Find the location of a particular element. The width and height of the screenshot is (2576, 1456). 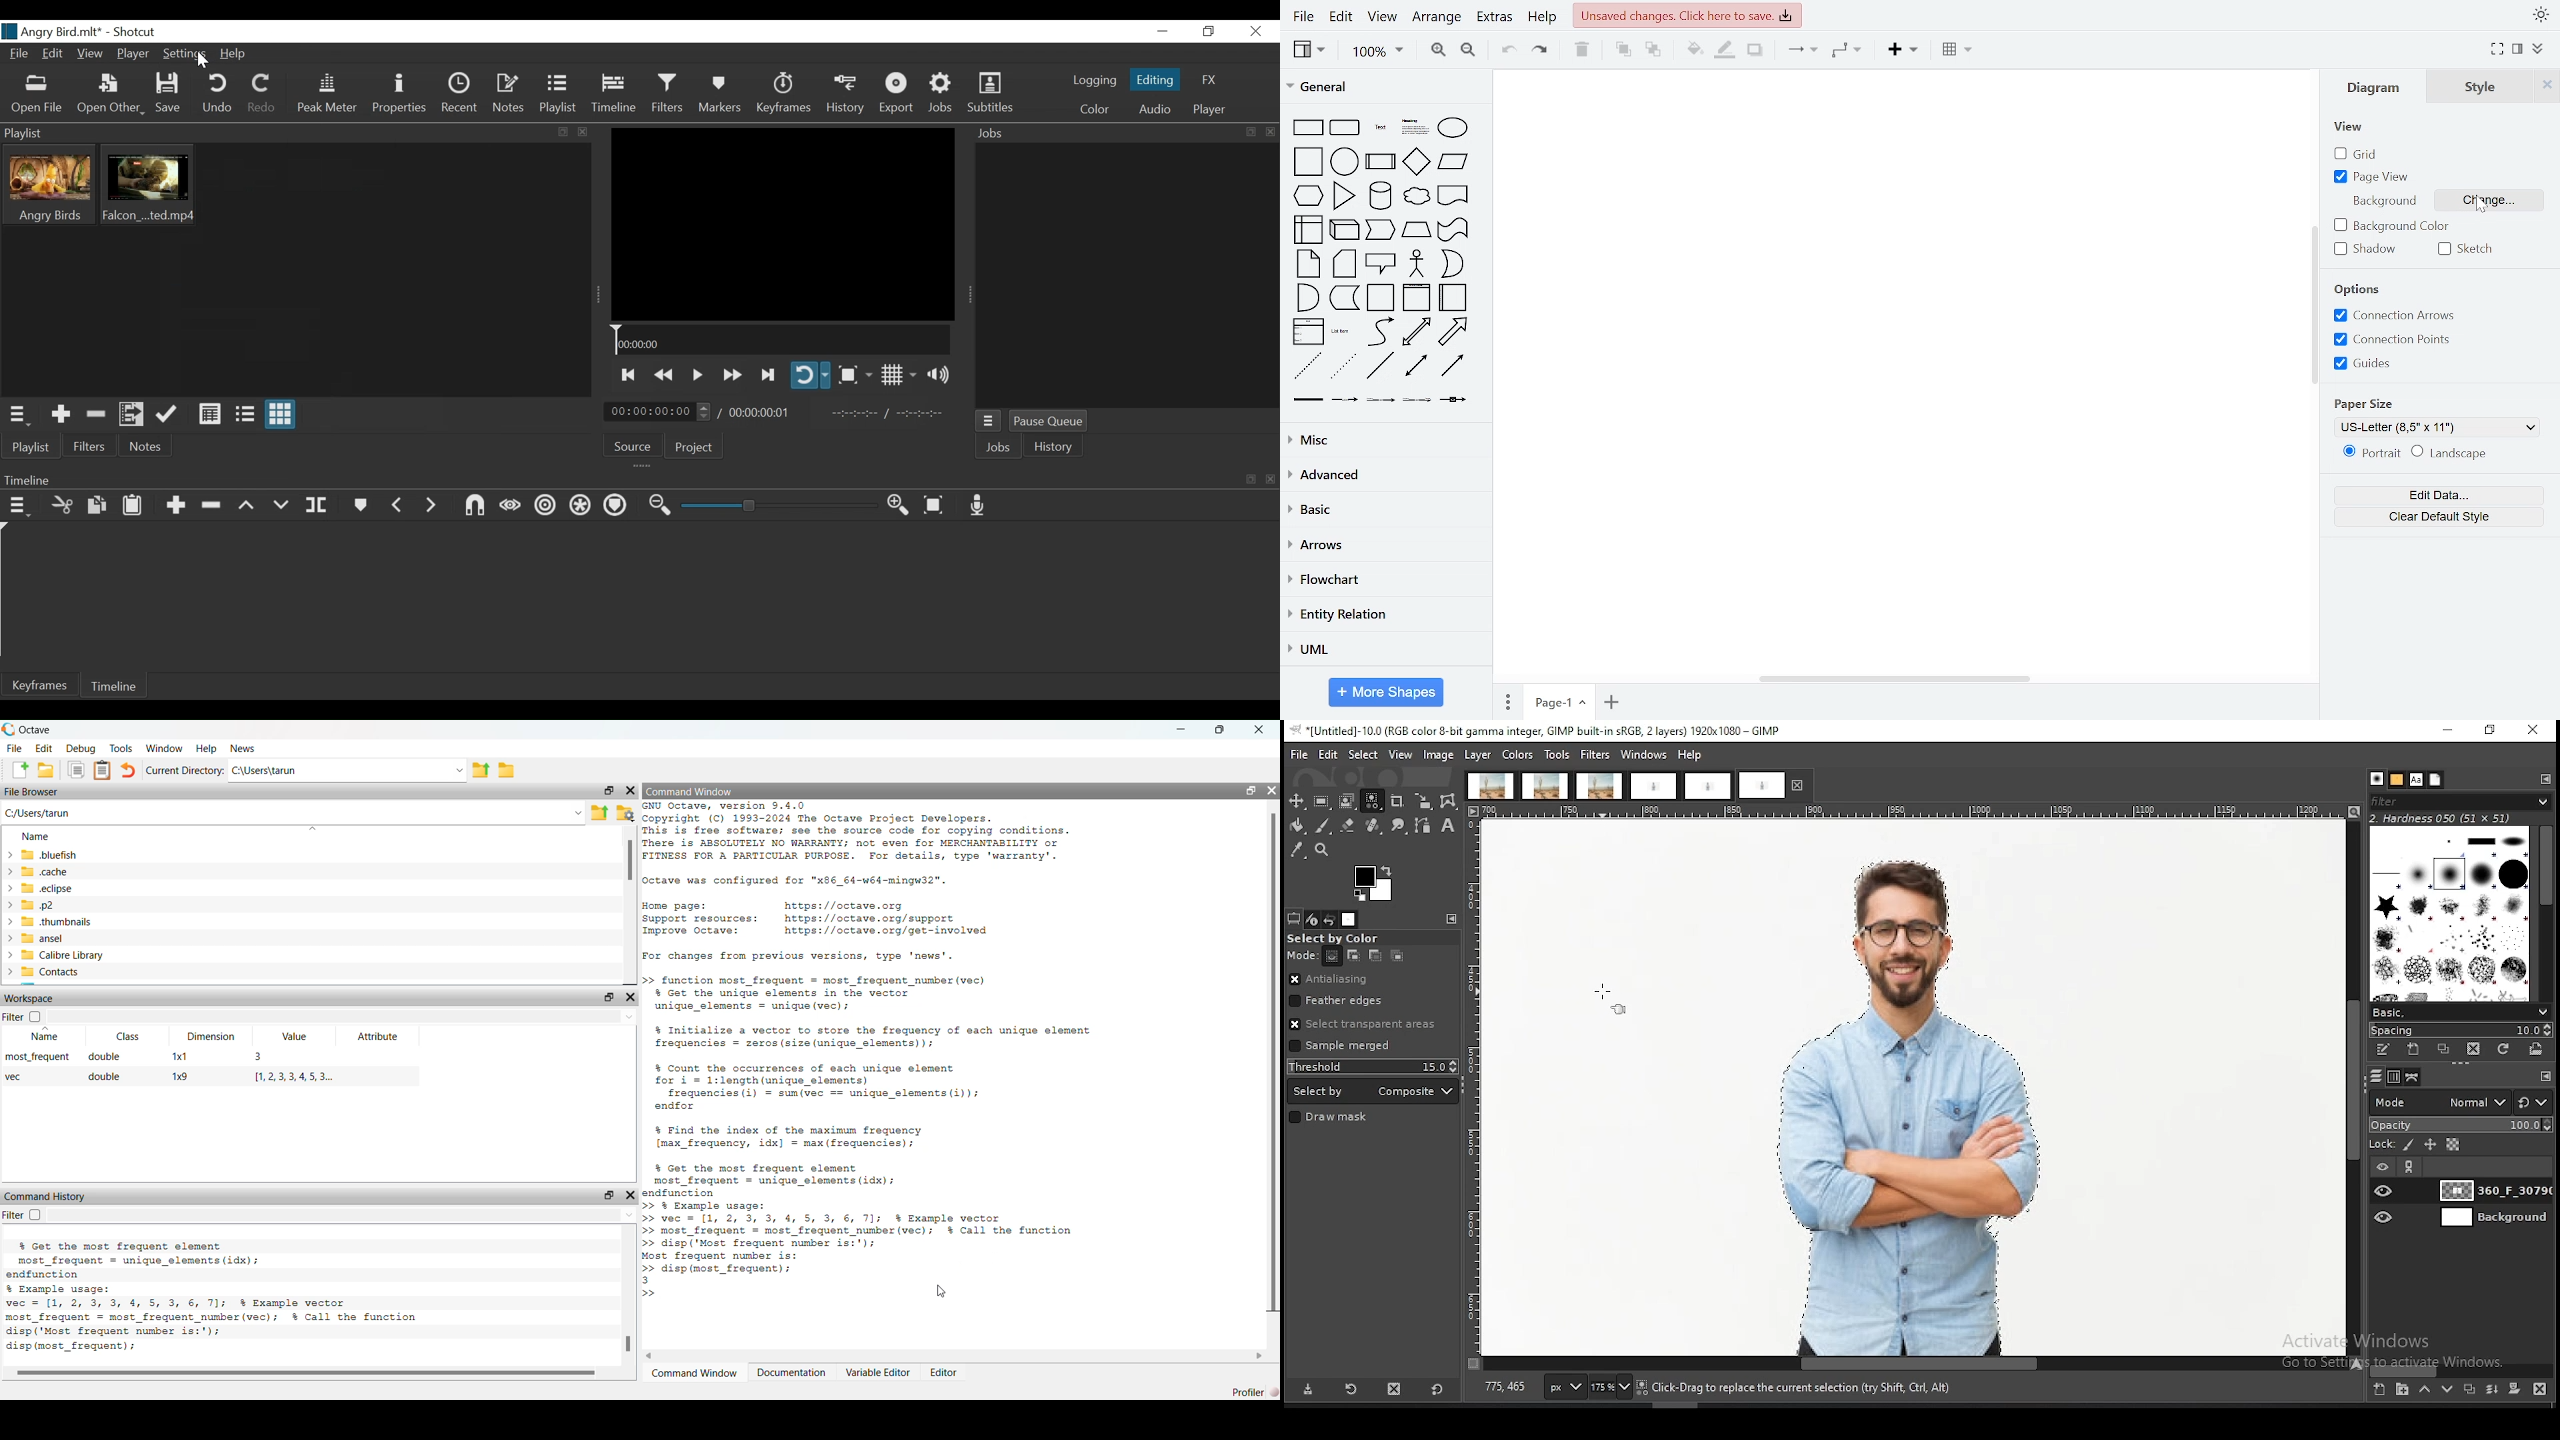

Recent is located at coordinates (459, 95).